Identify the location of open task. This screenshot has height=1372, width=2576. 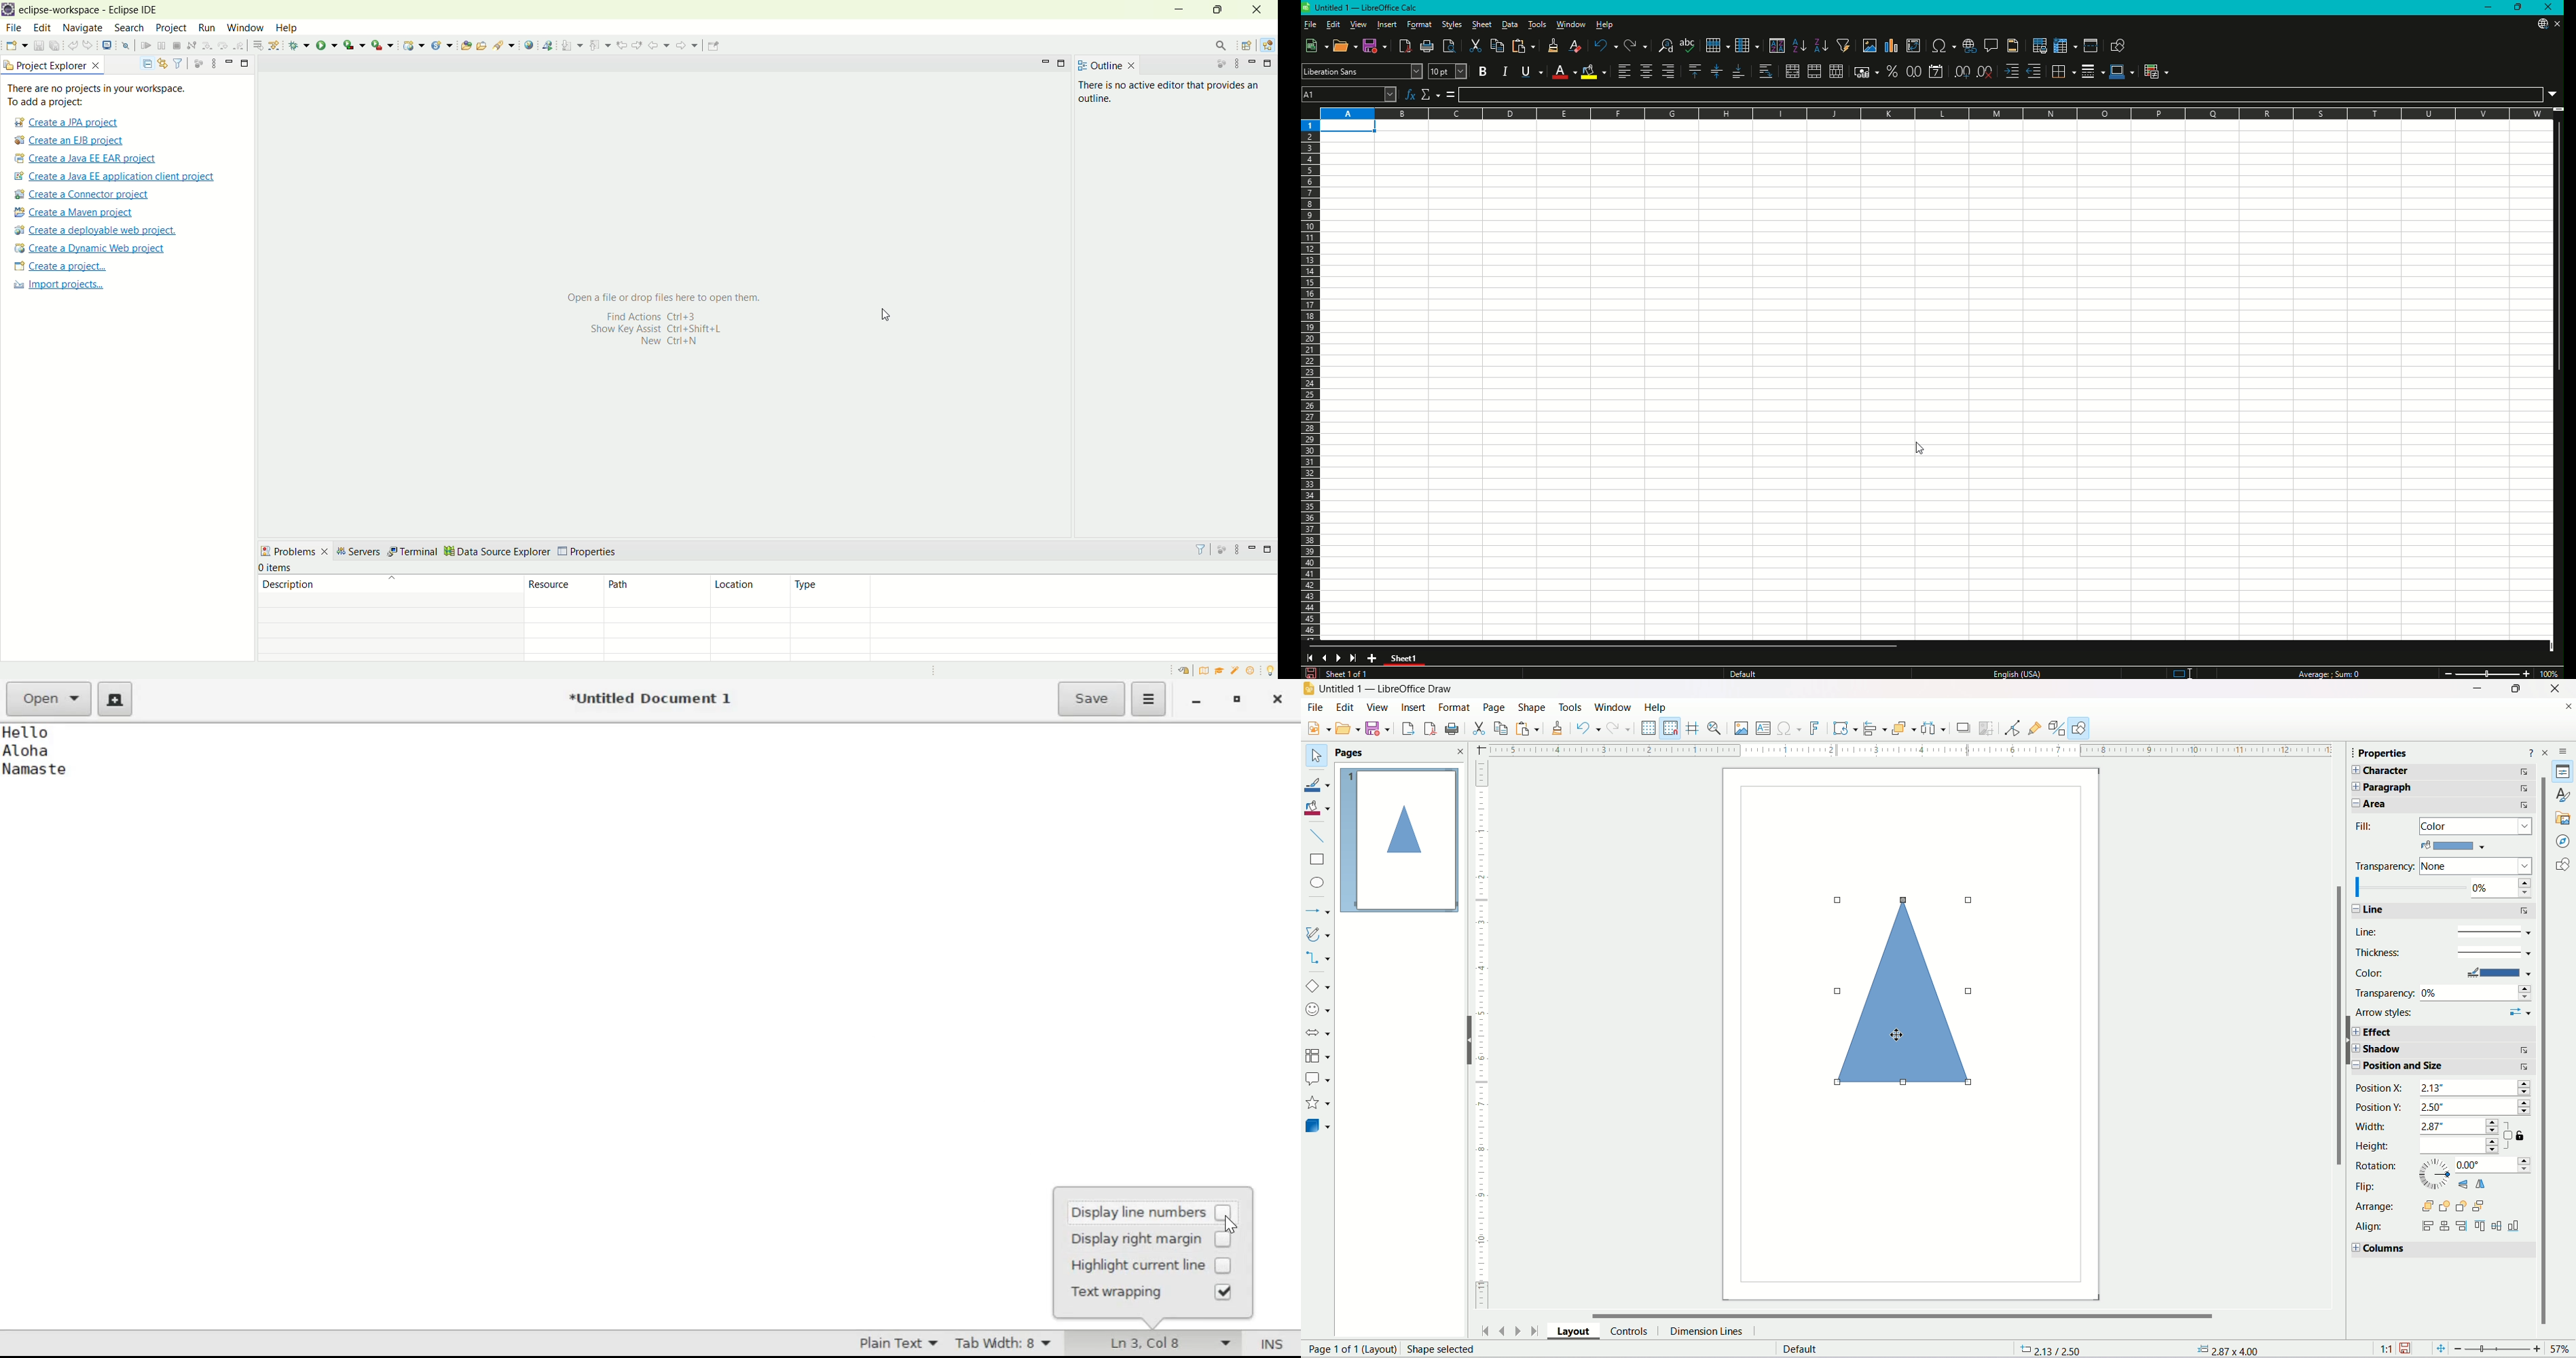
(483, 45).